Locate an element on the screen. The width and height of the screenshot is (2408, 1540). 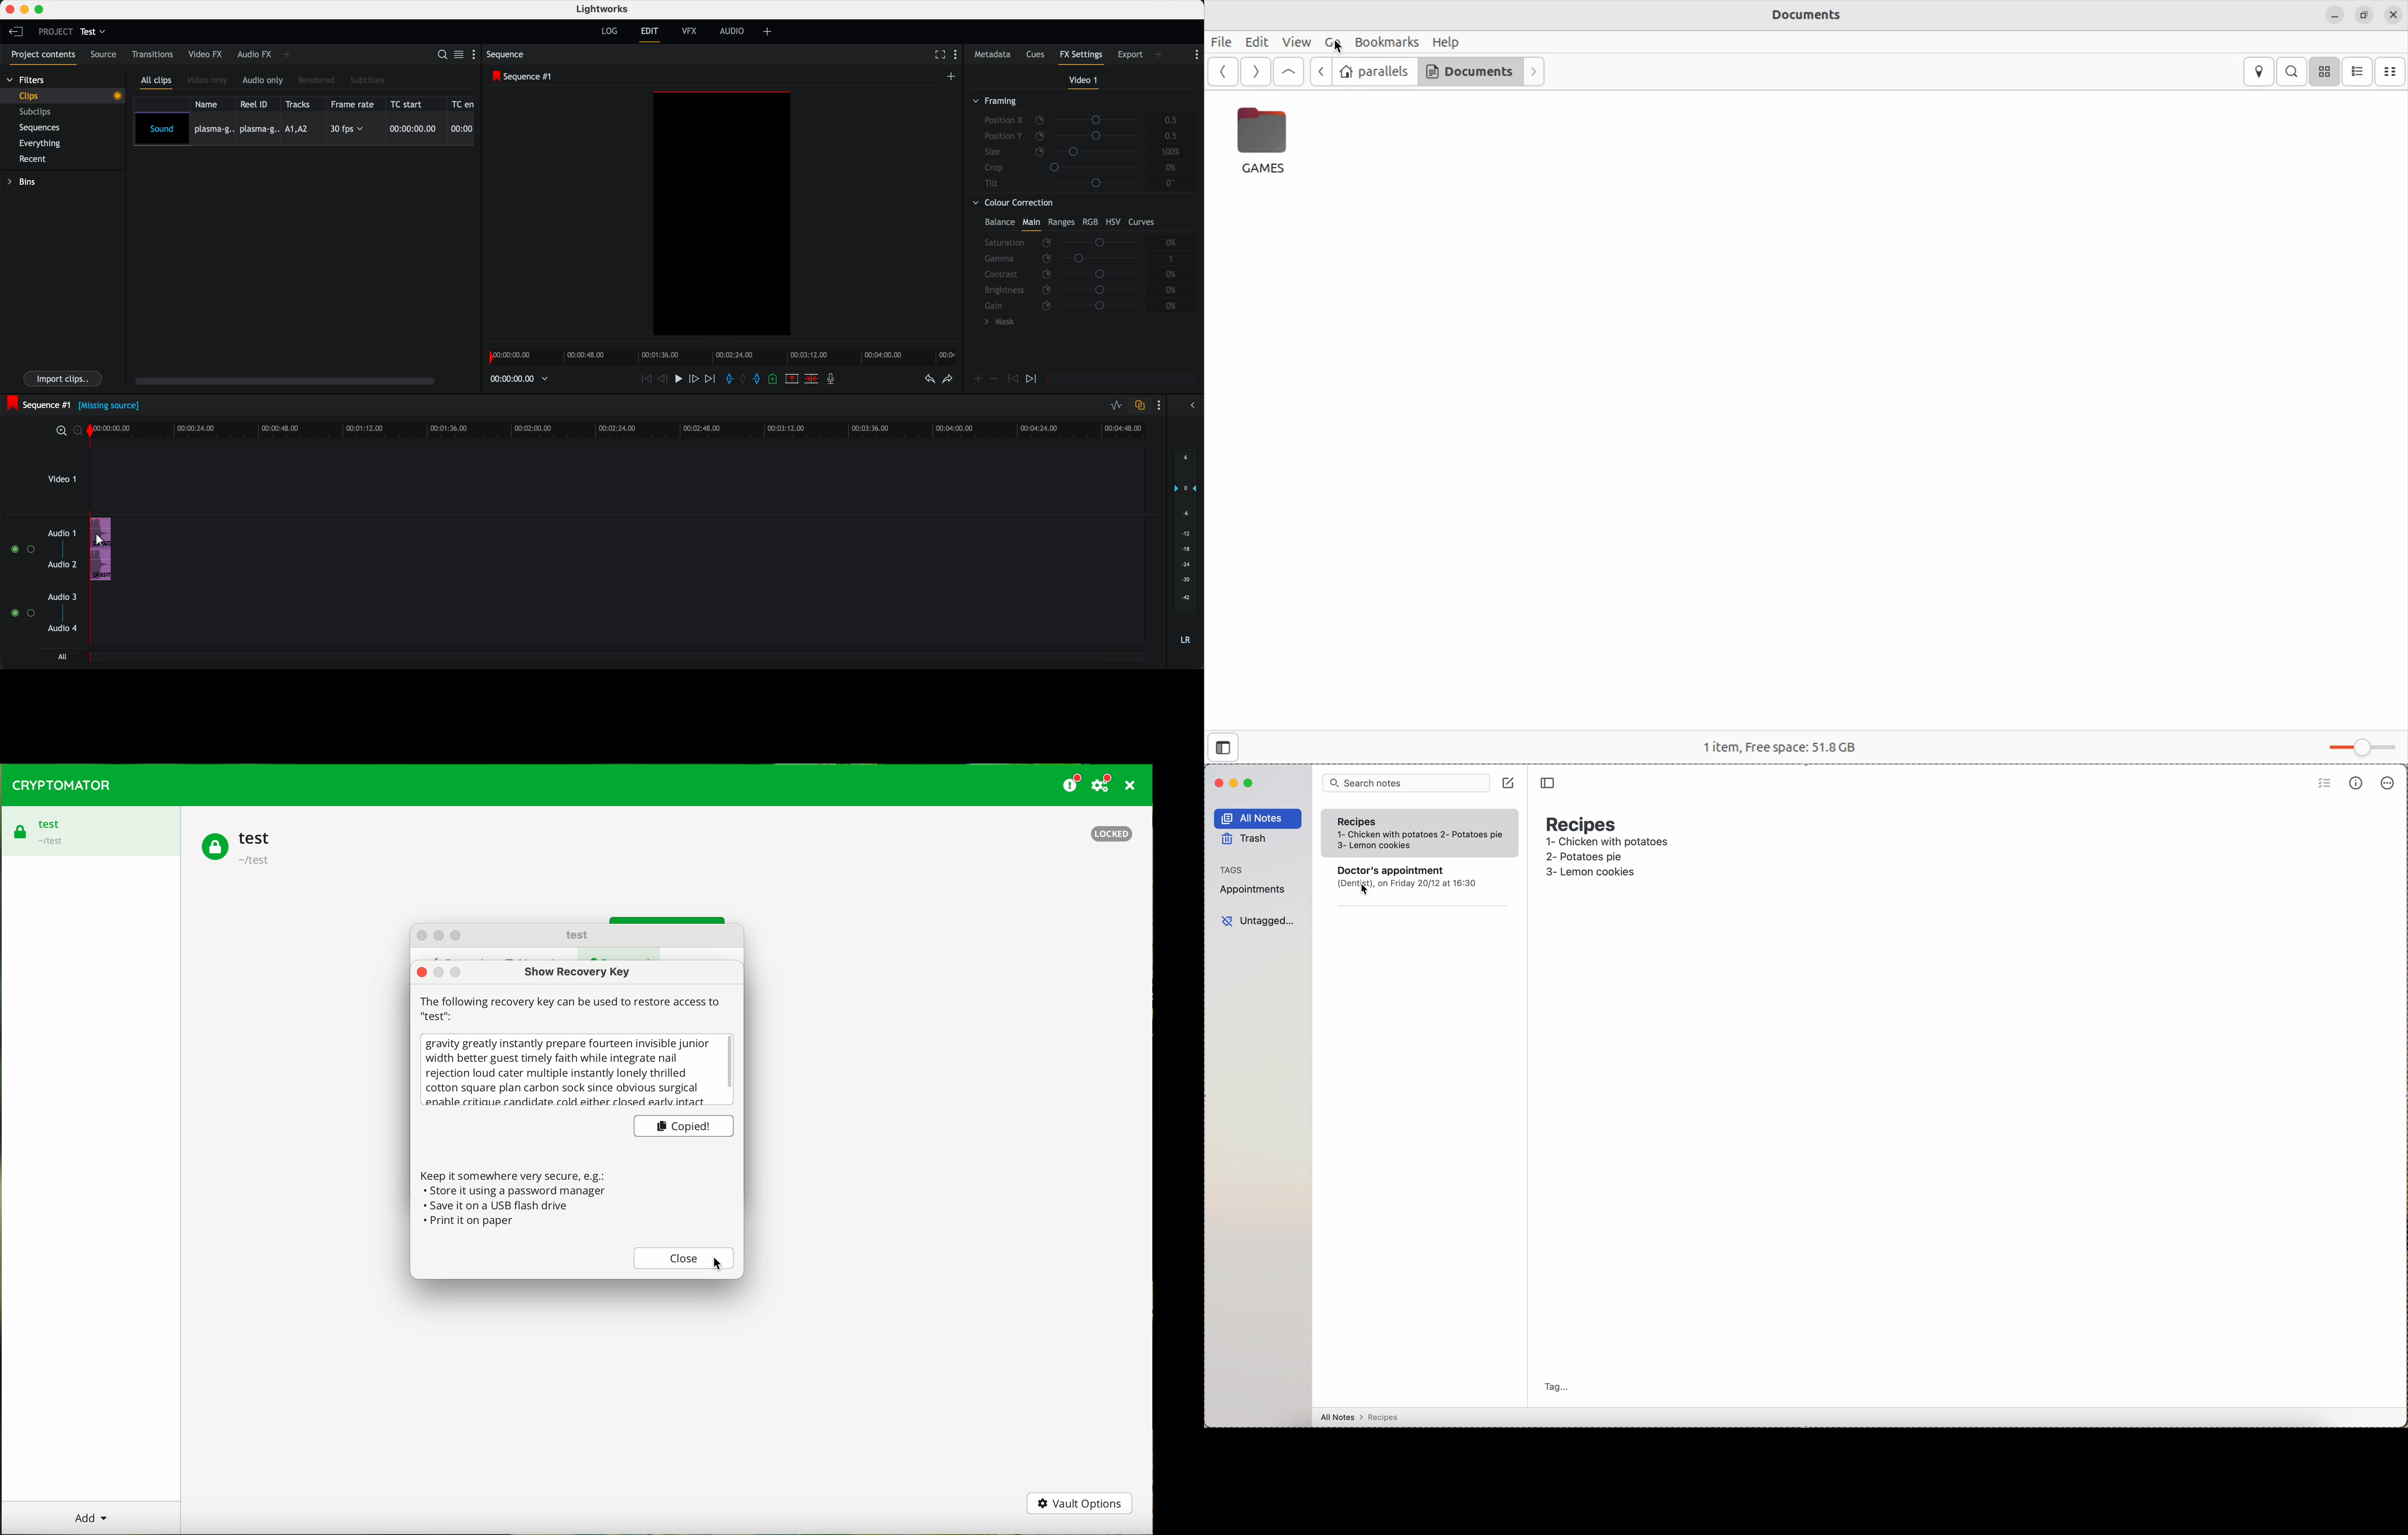
location is located at coordinates (2259, 72).